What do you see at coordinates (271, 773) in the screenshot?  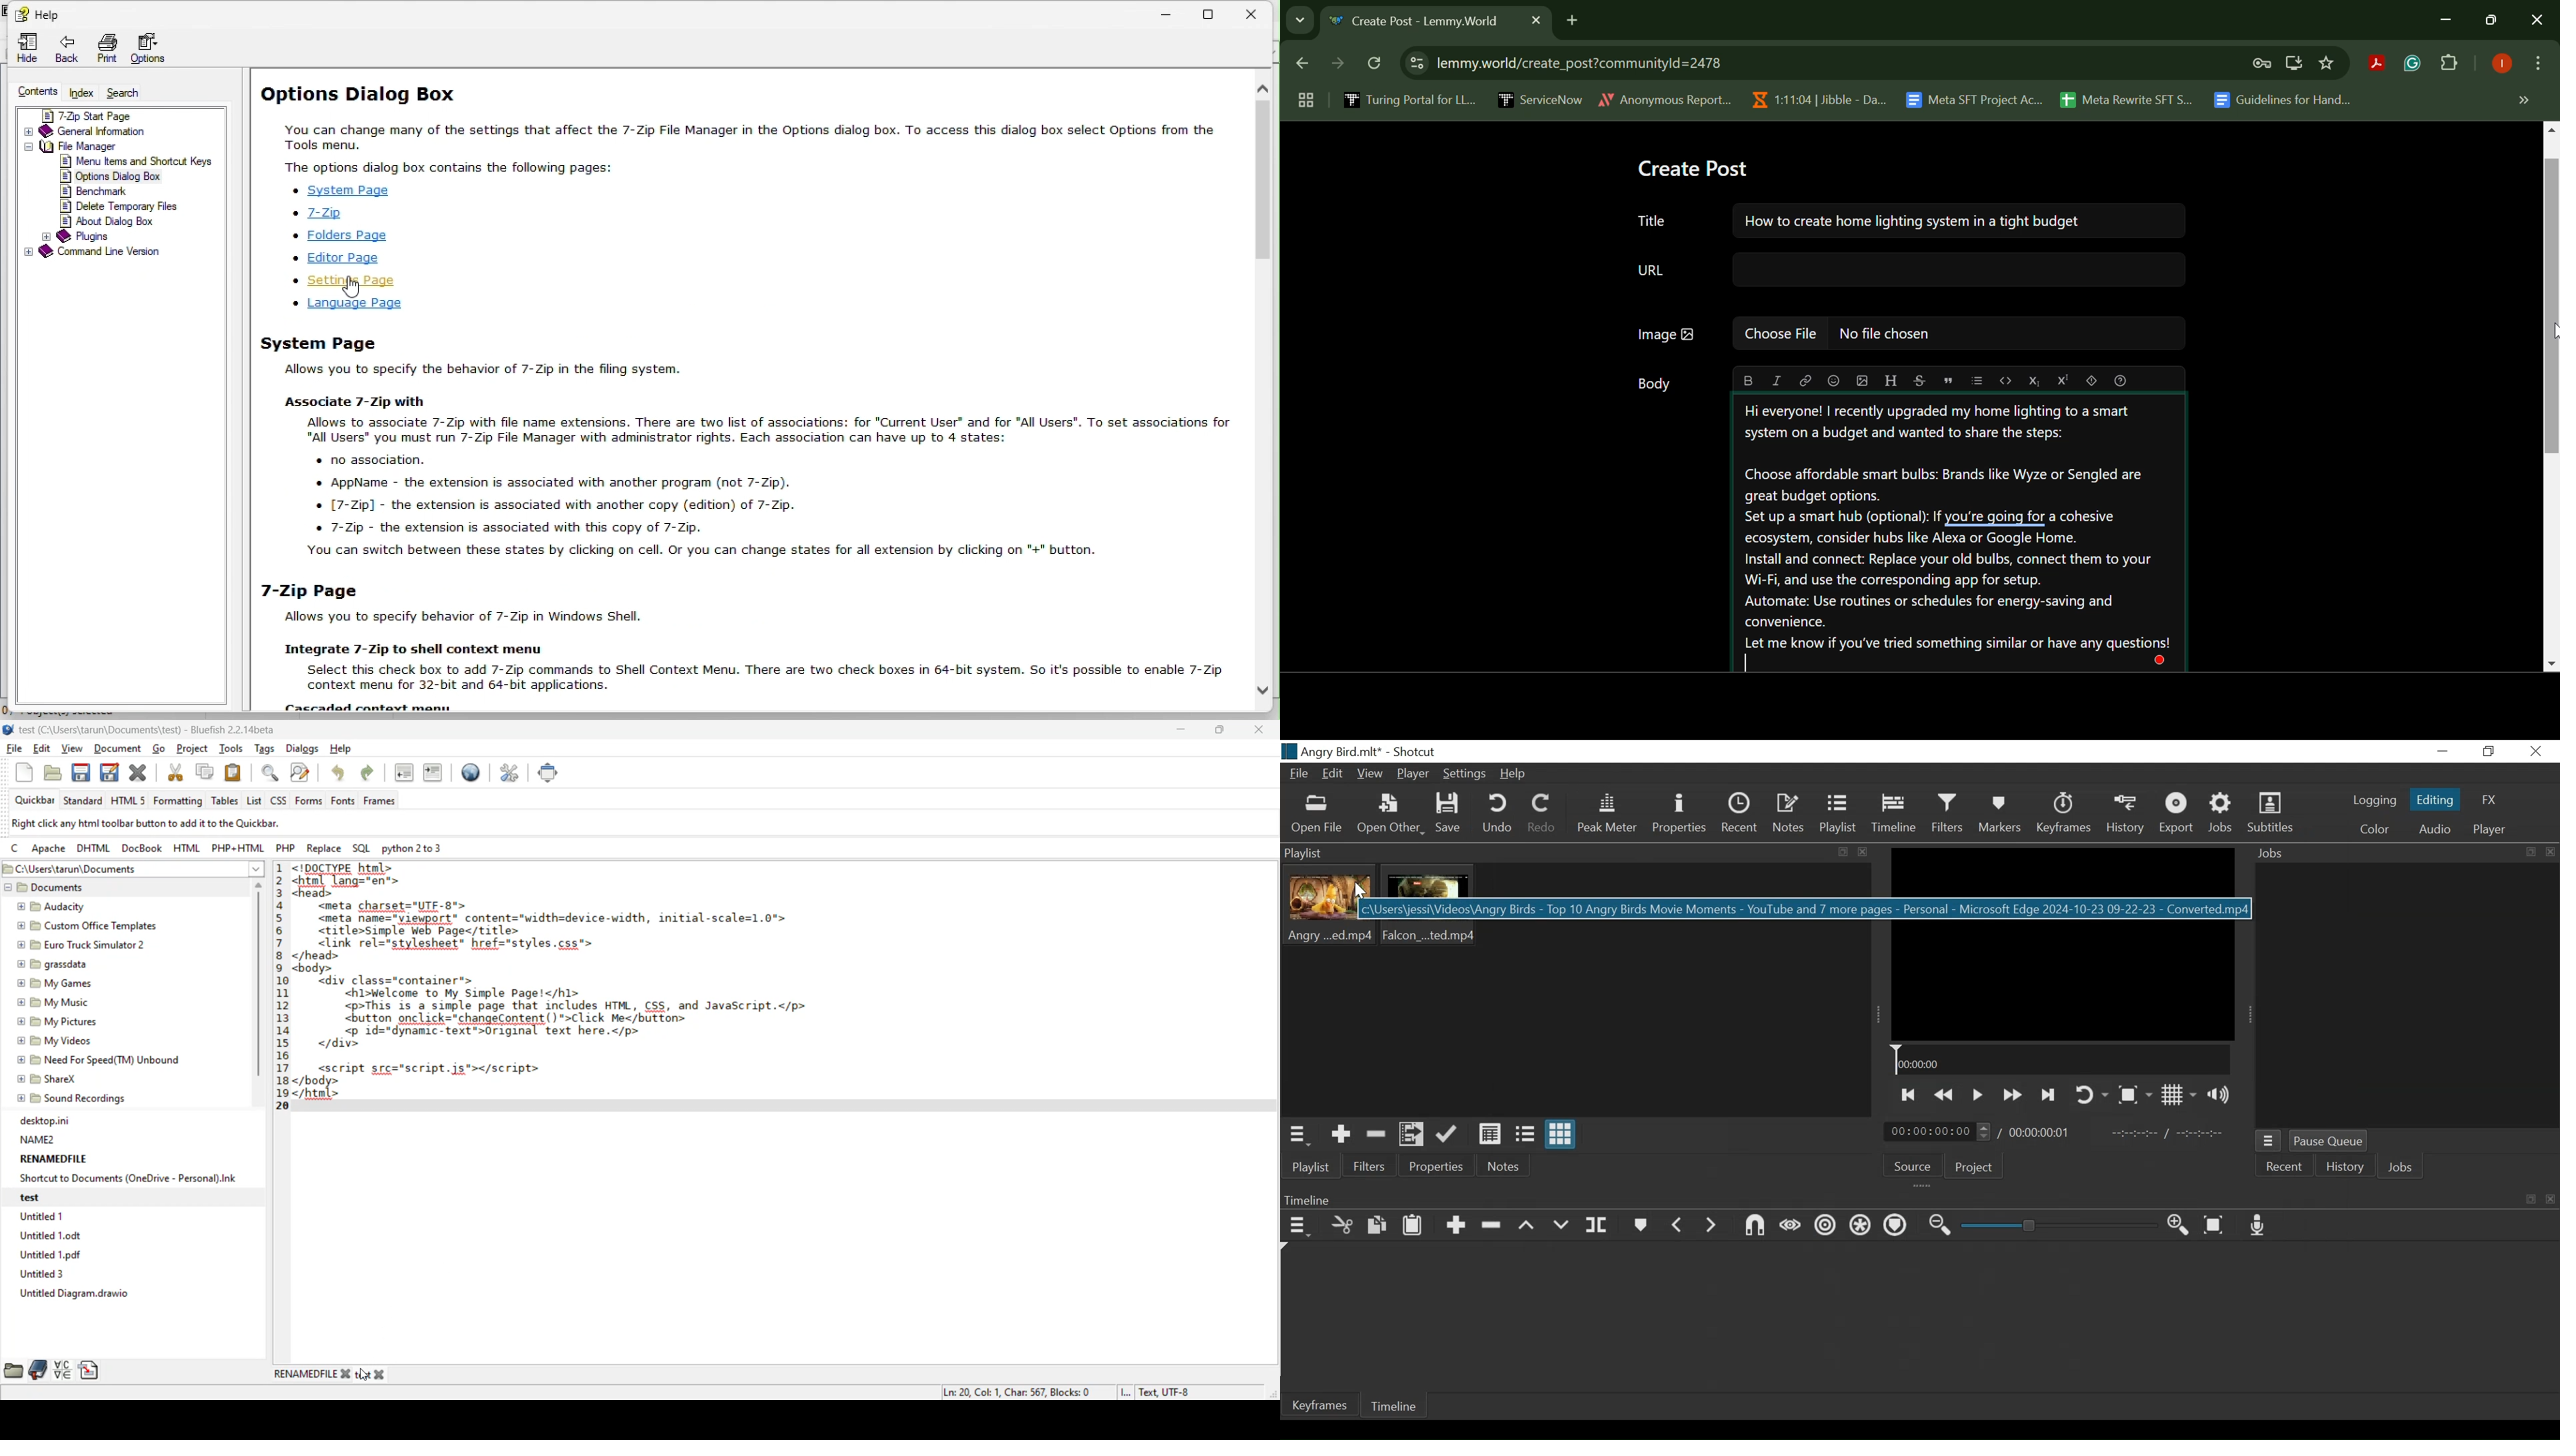 I see `find` at bounding box center [271, 773].